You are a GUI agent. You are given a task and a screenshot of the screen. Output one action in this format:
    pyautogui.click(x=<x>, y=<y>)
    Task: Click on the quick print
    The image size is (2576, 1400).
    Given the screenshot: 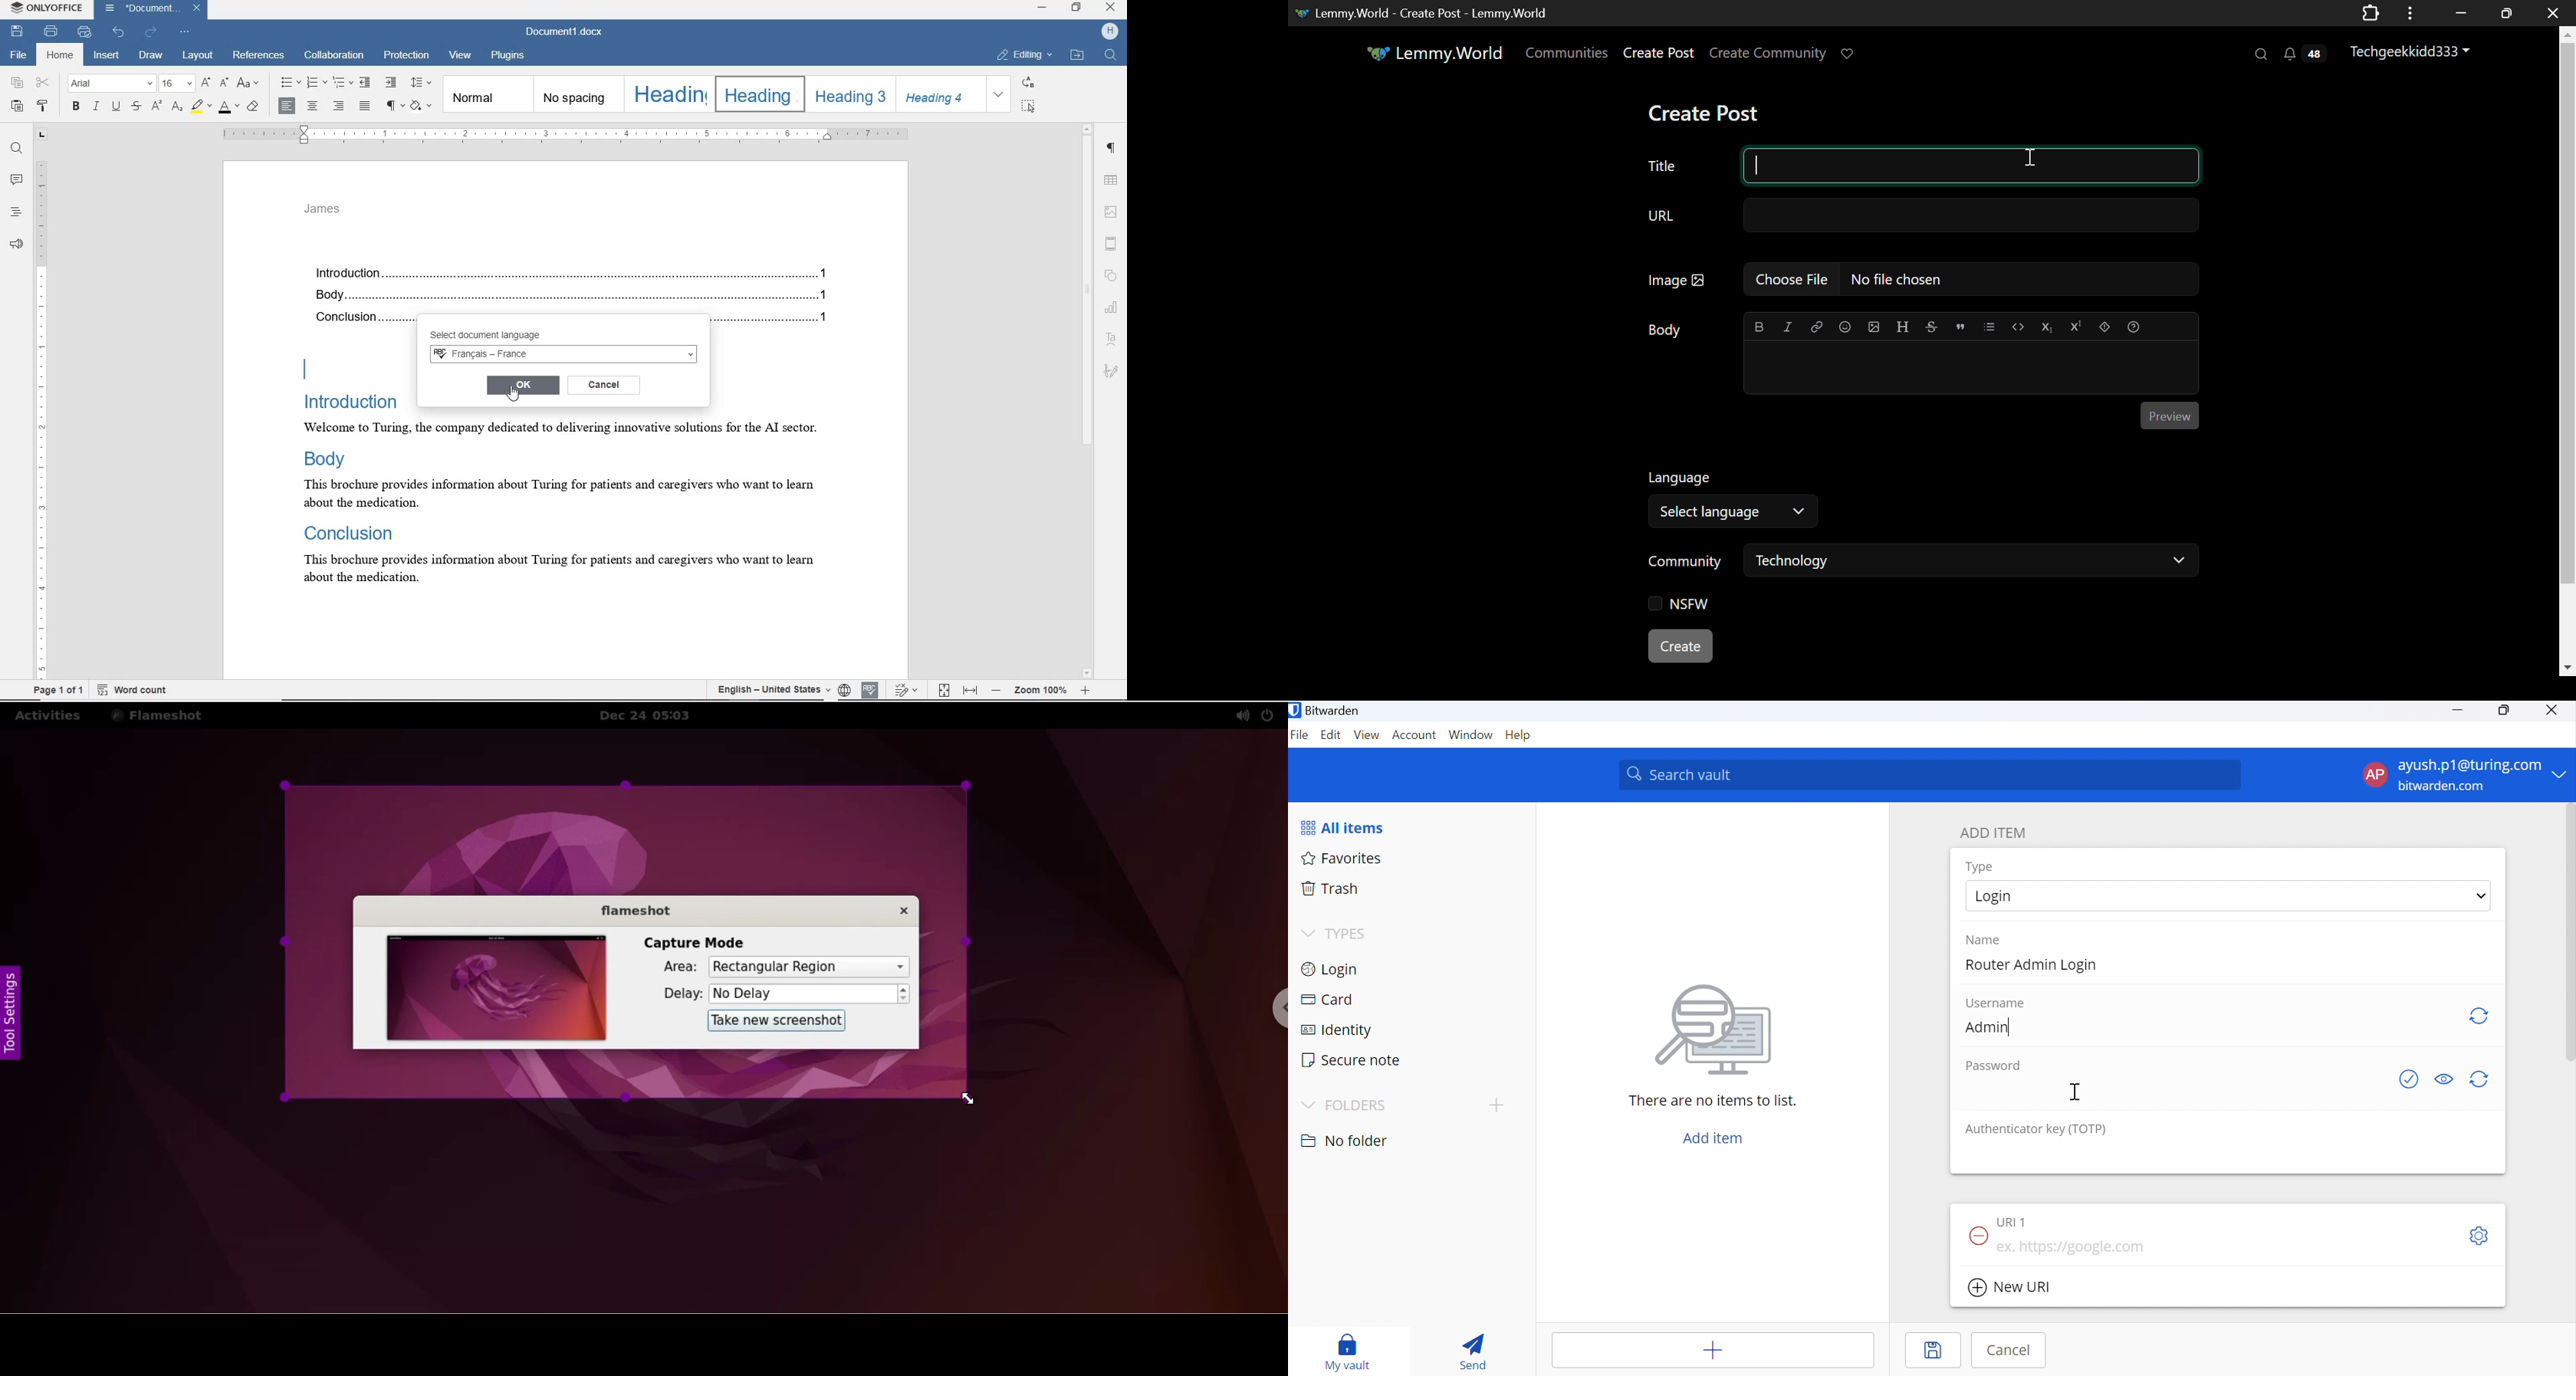 What is the action you would take?
    pyautogui.click(x=85, y=32)
    